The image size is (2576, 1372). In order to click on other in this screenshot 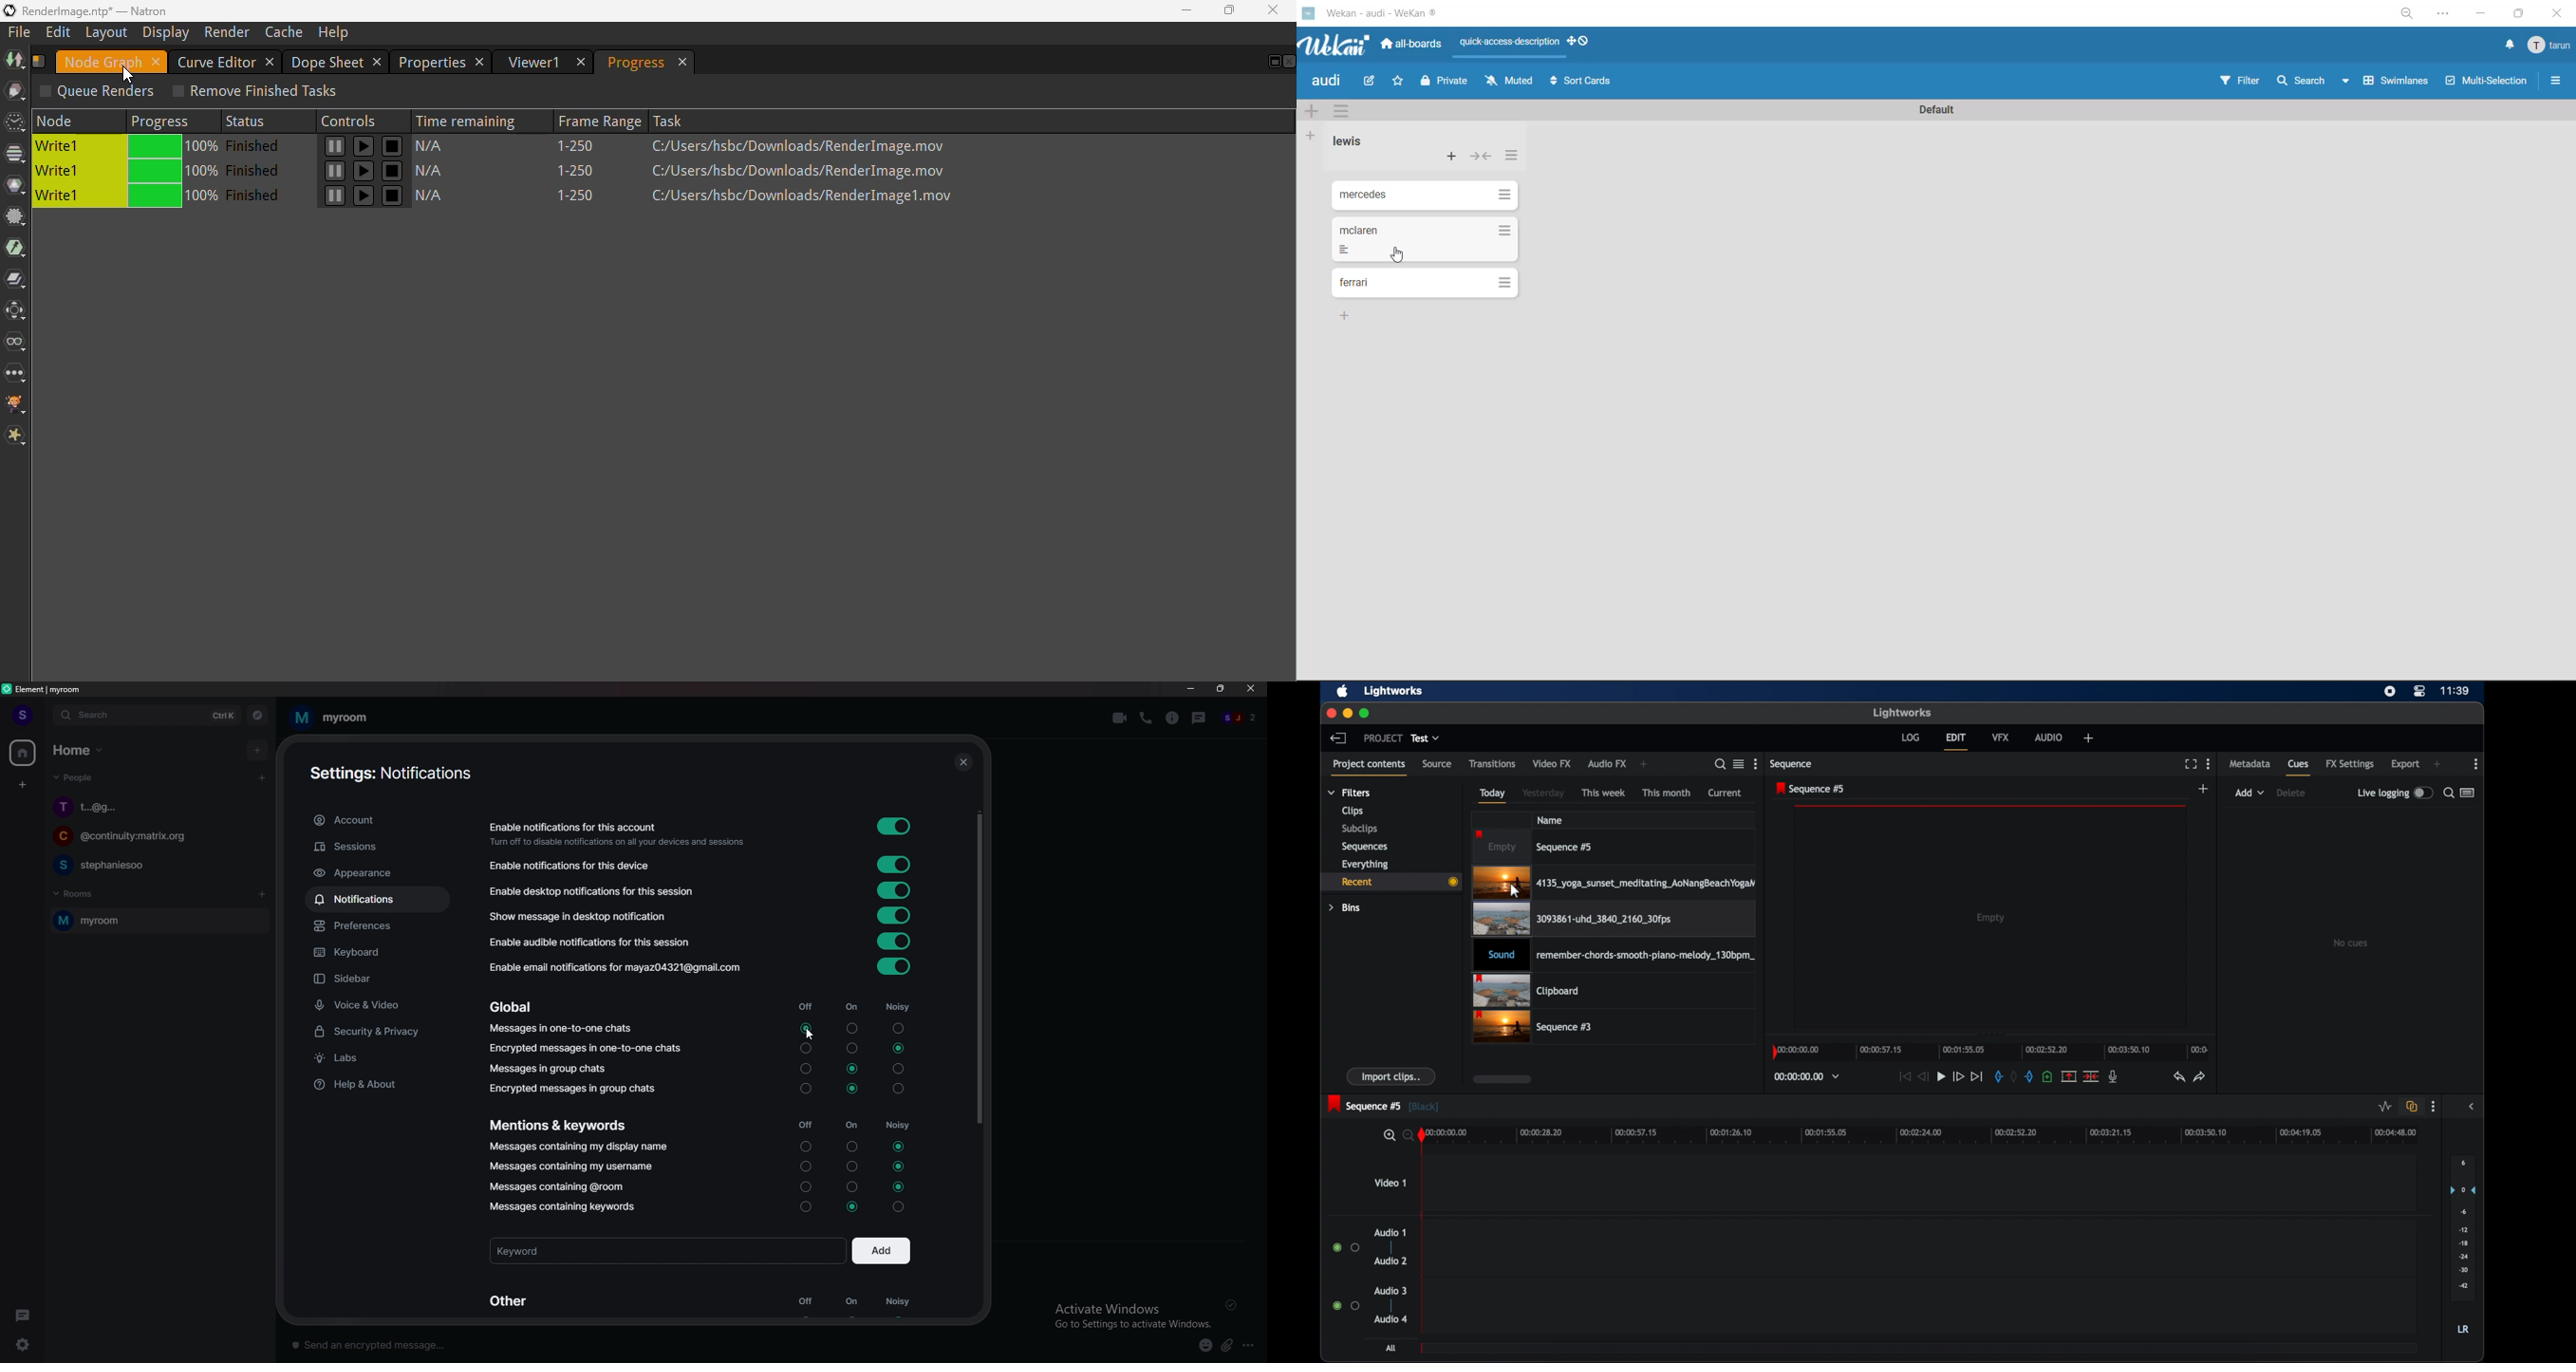, I will do `click(515, 1300)`.